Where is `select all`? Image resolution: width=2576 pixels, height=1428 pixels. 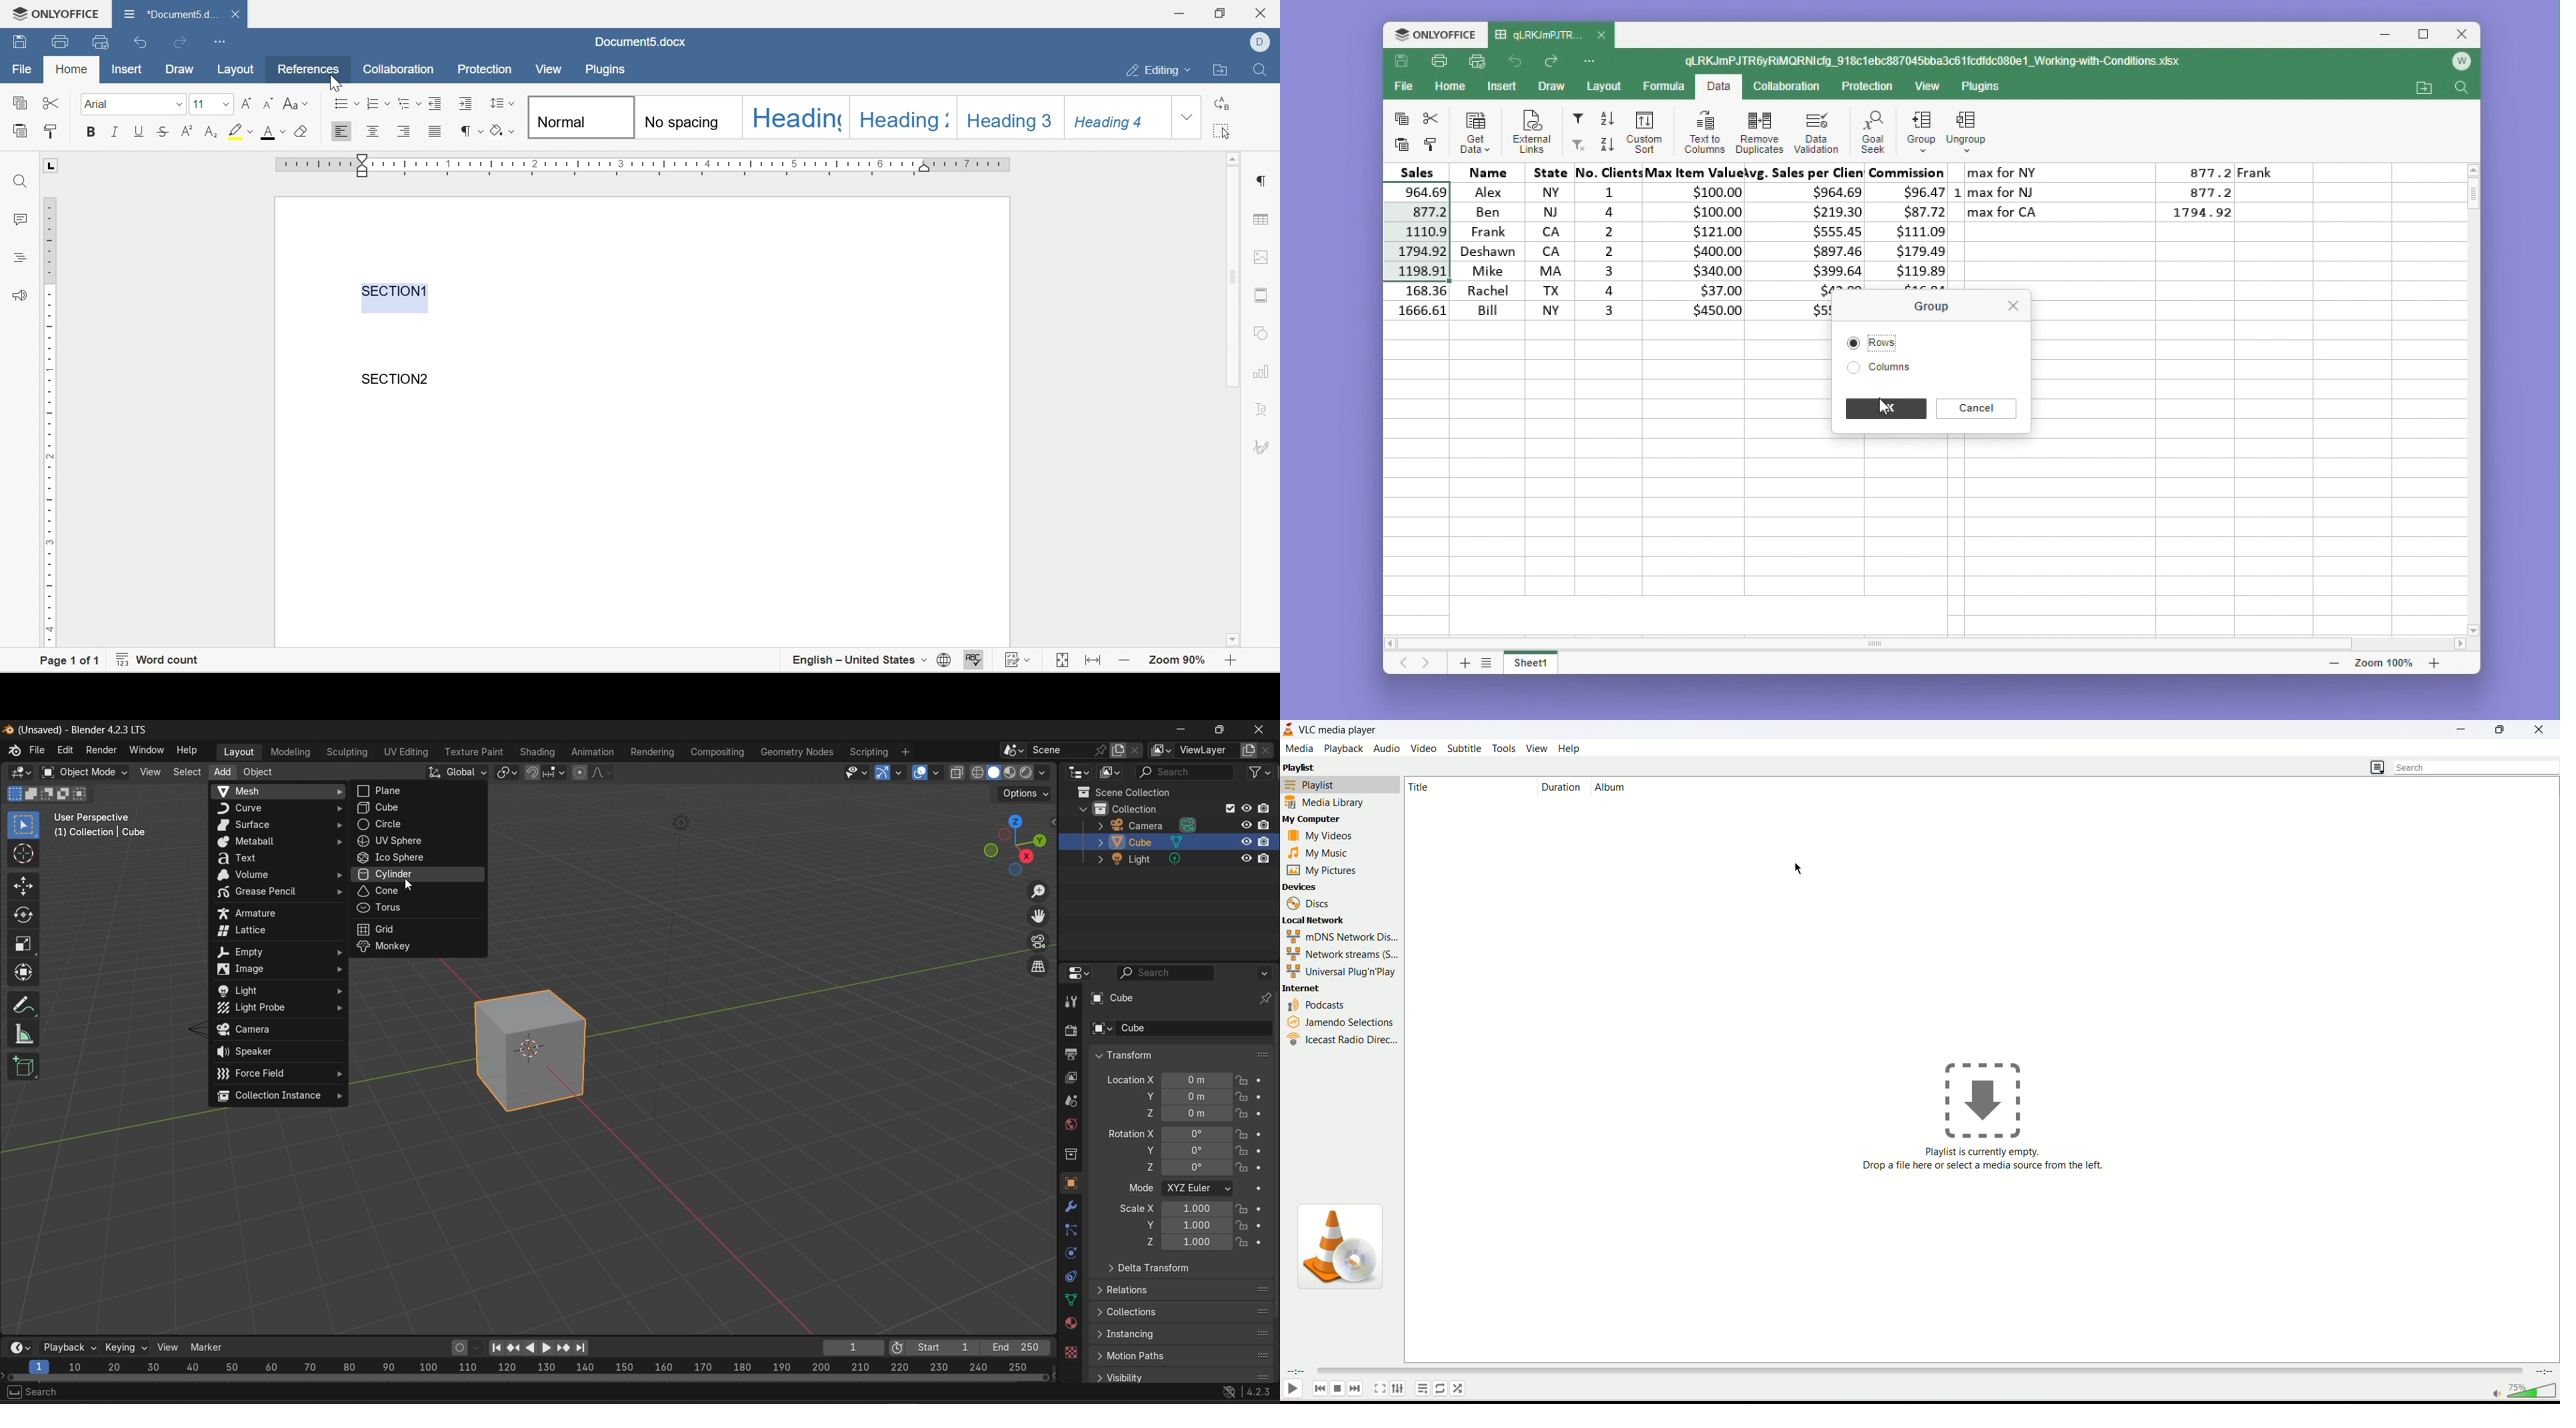
select all is located at coordinates (1222, 133).